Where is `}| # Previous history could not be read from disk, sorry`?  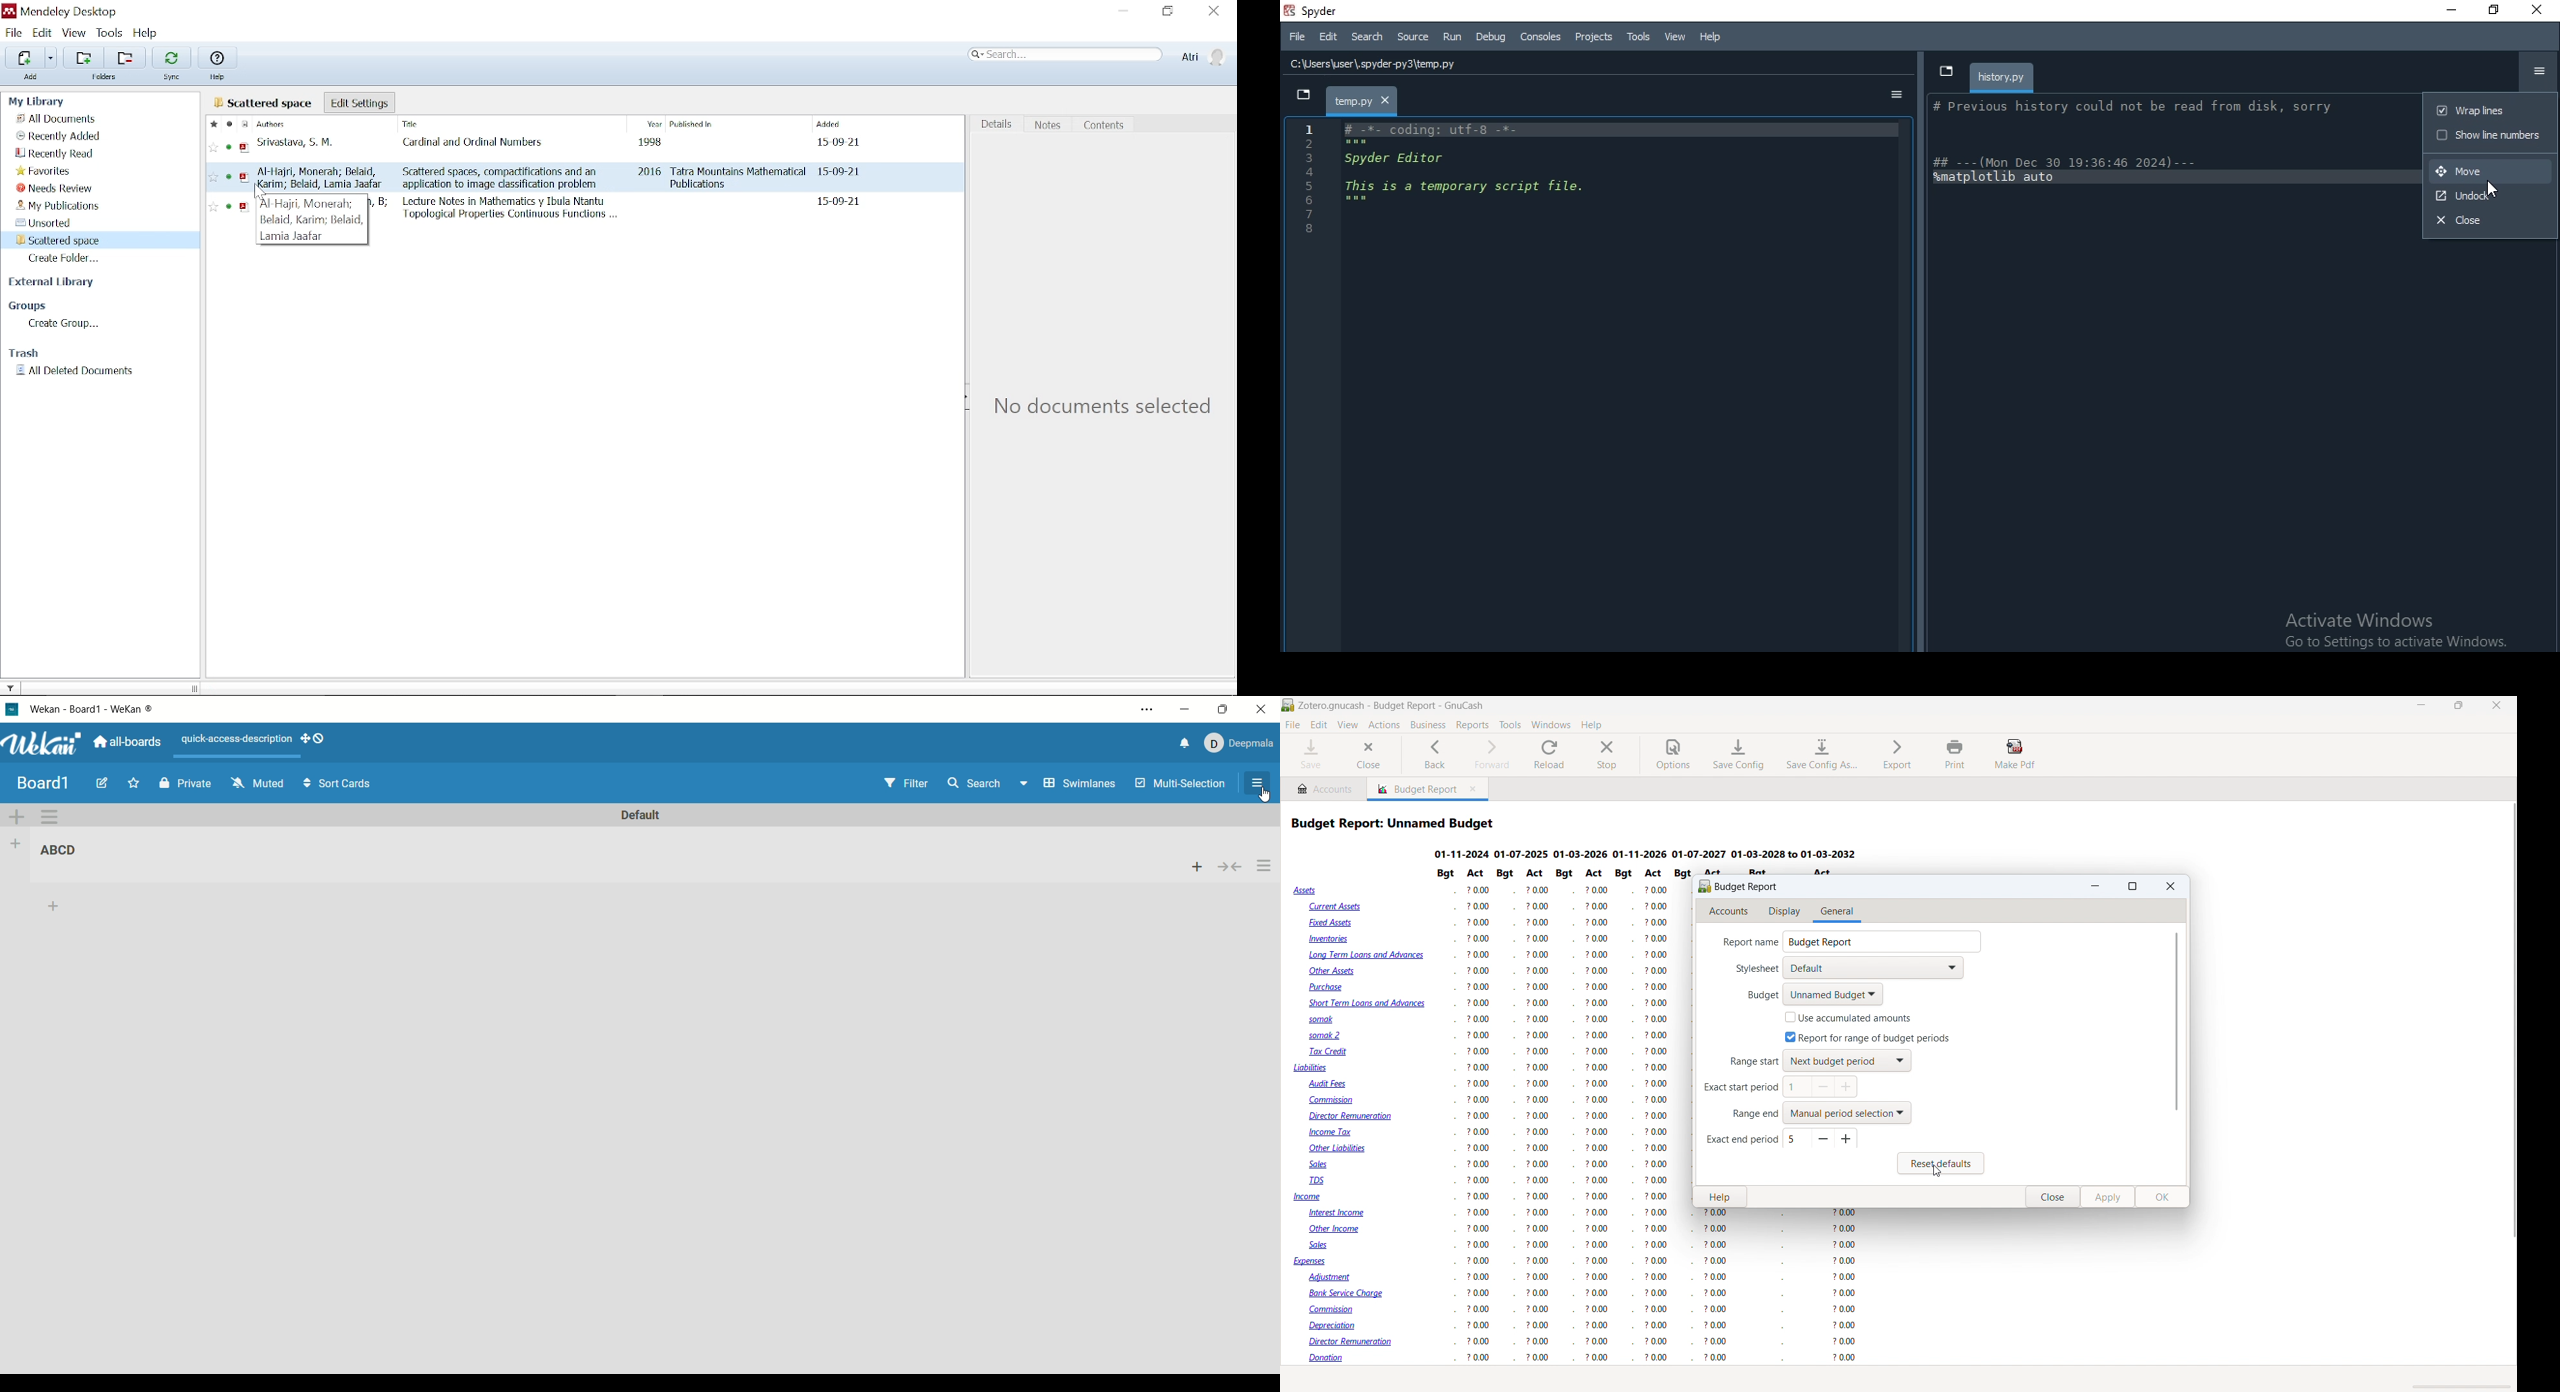 }| # Previous history could not be read from disk, sorry is located at coordinates (2139, 109).